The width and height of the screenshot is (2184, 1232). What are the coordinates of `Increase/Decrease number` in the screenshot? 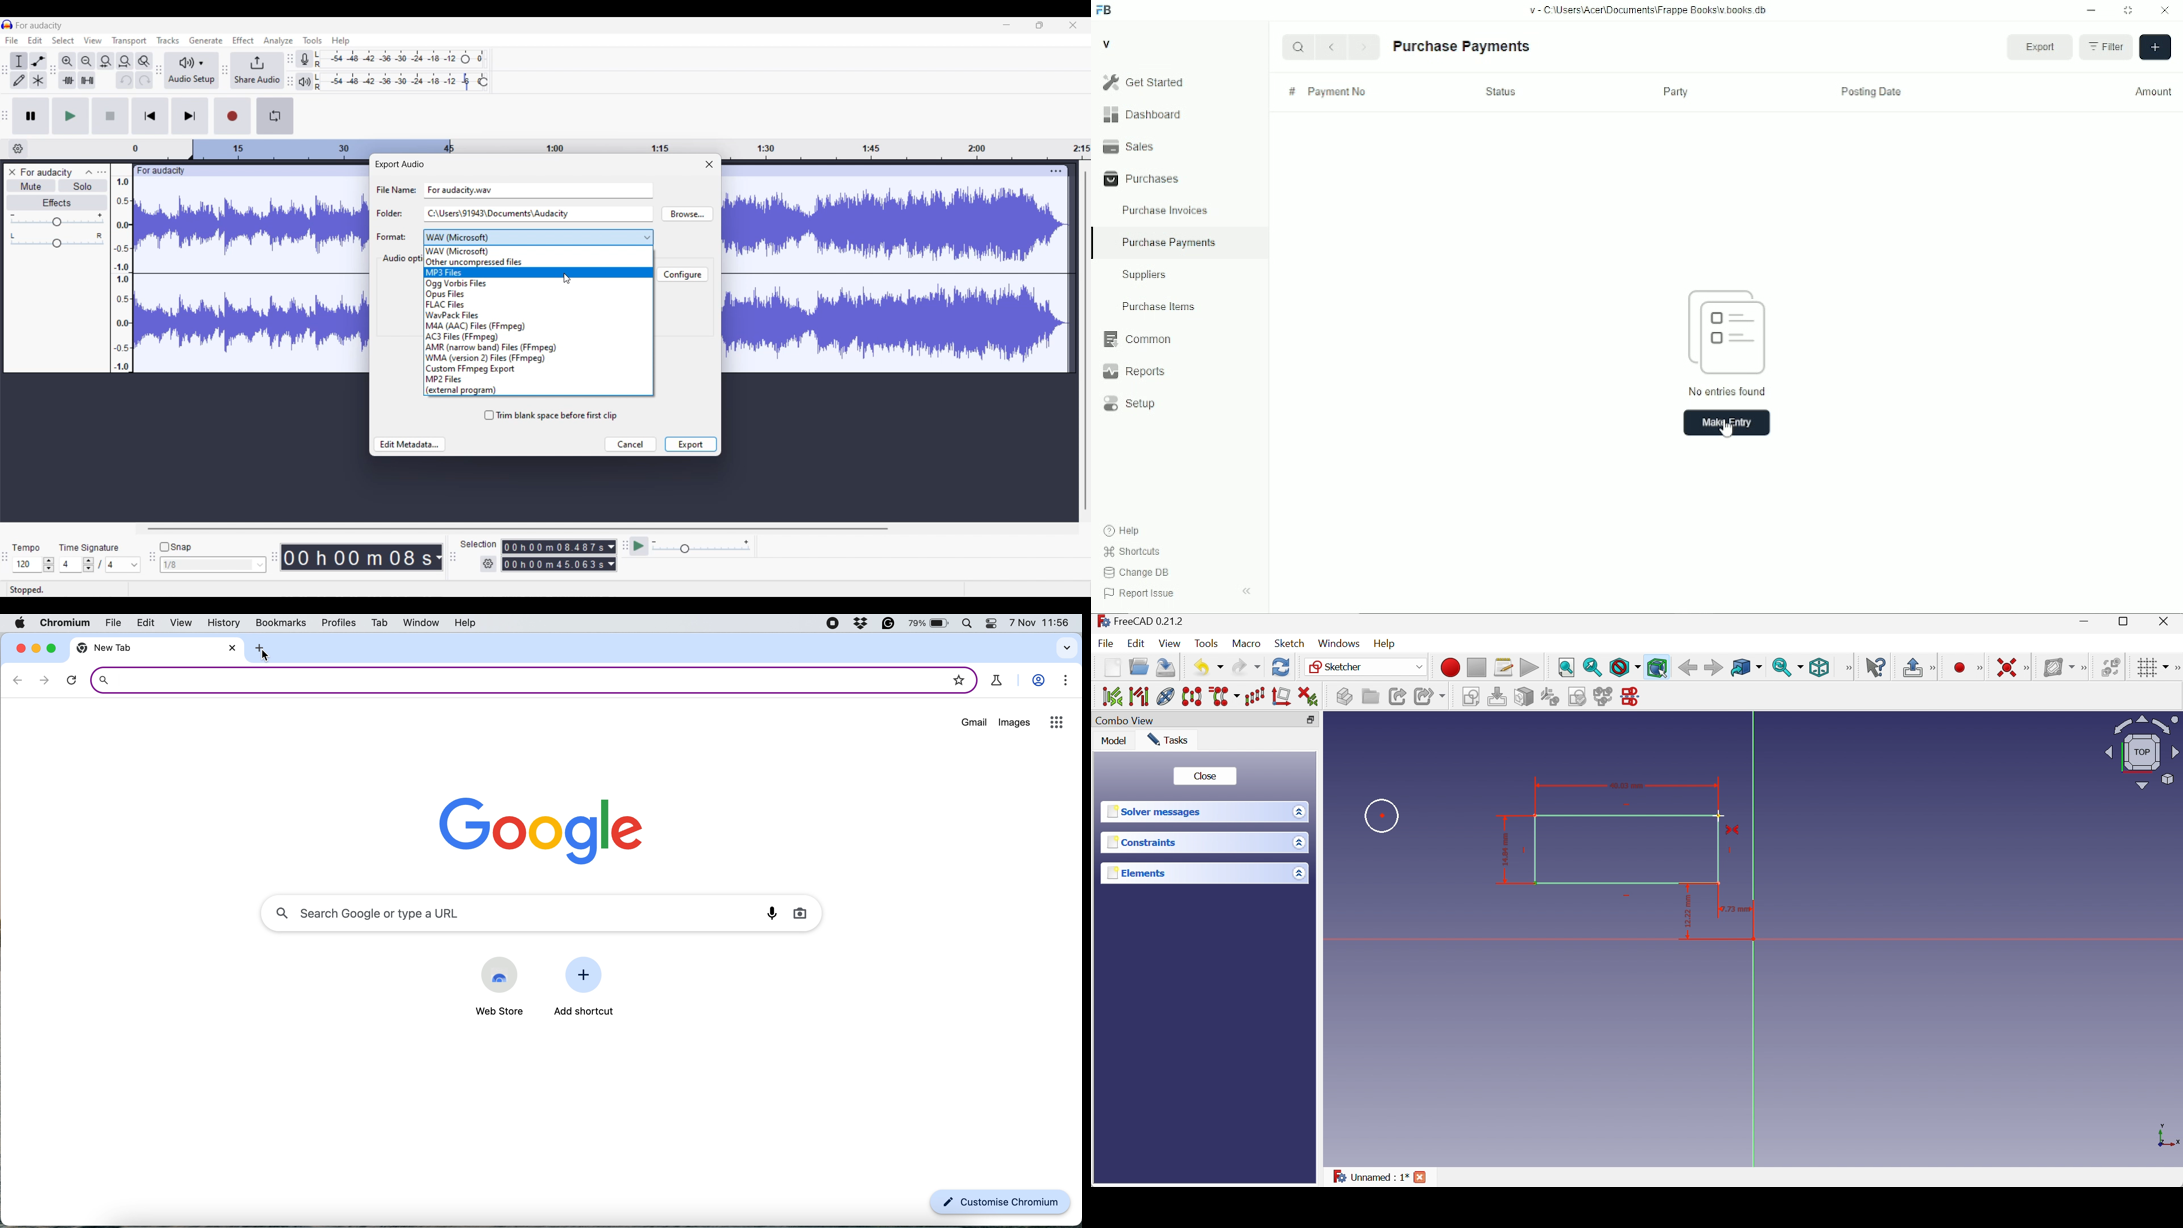 It's located at (89, 565).